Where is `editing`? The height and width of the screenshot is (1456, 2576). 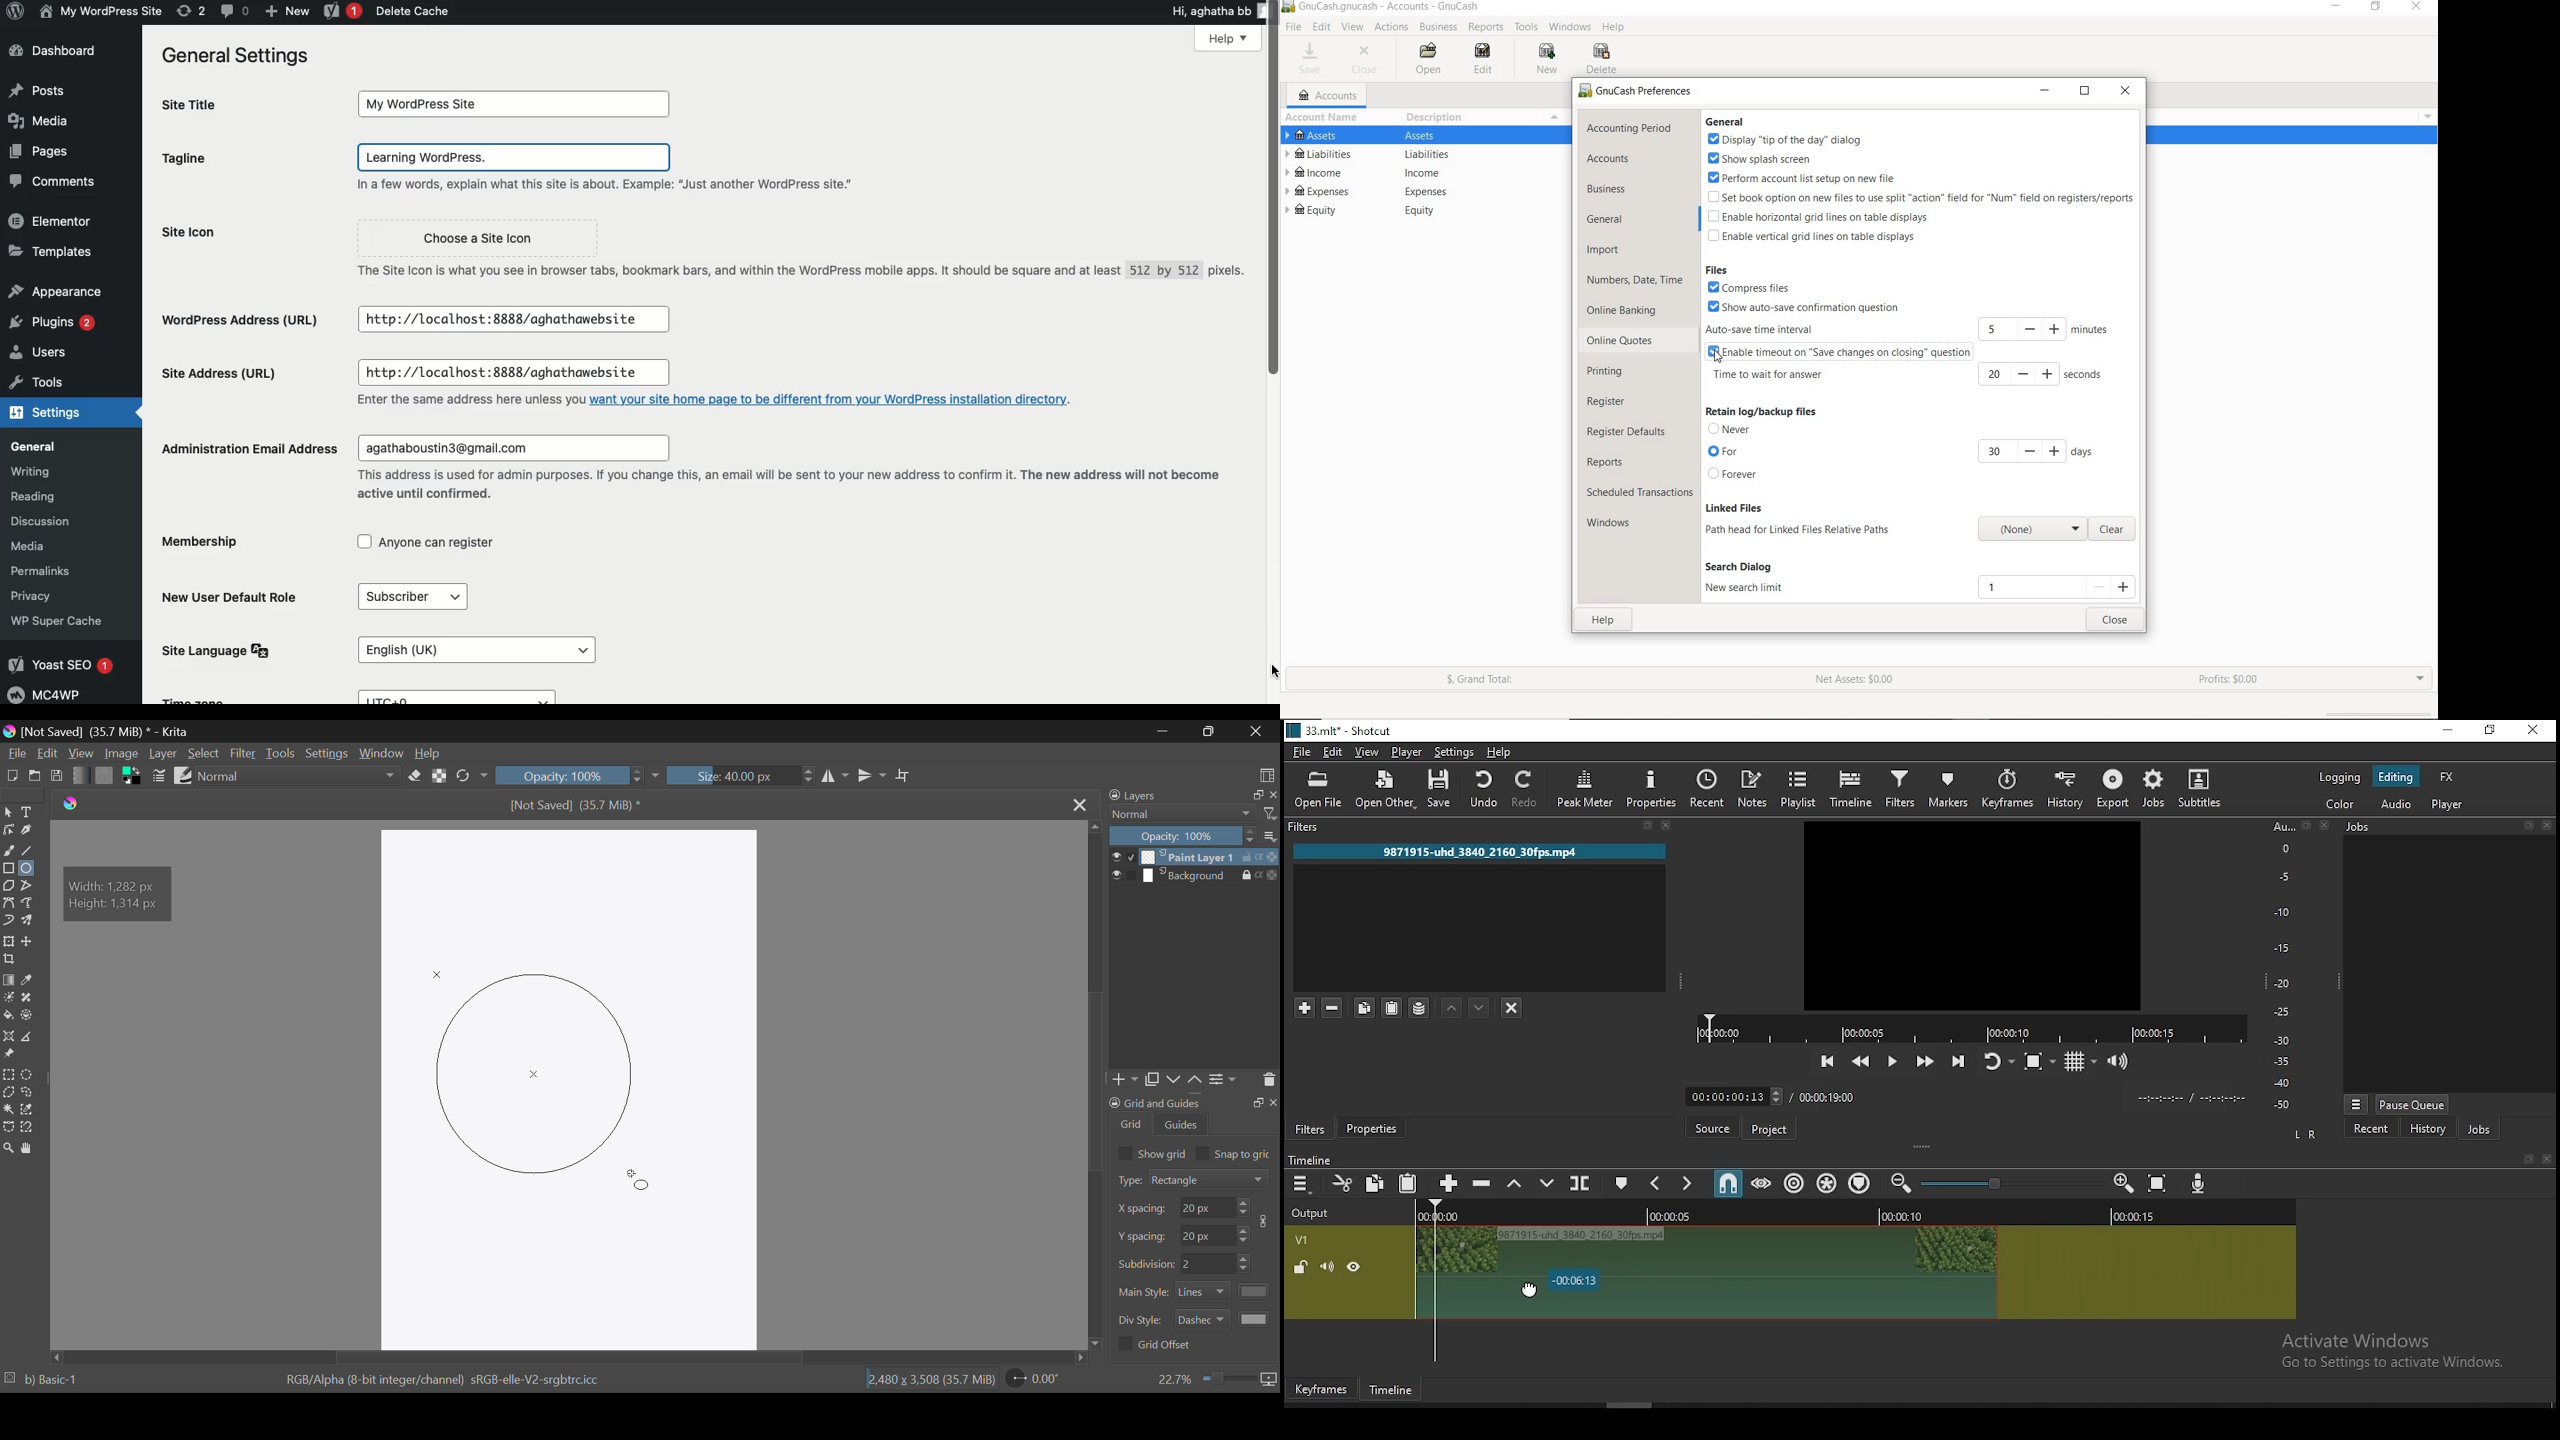 editing is located at coordinates (2401, 778).